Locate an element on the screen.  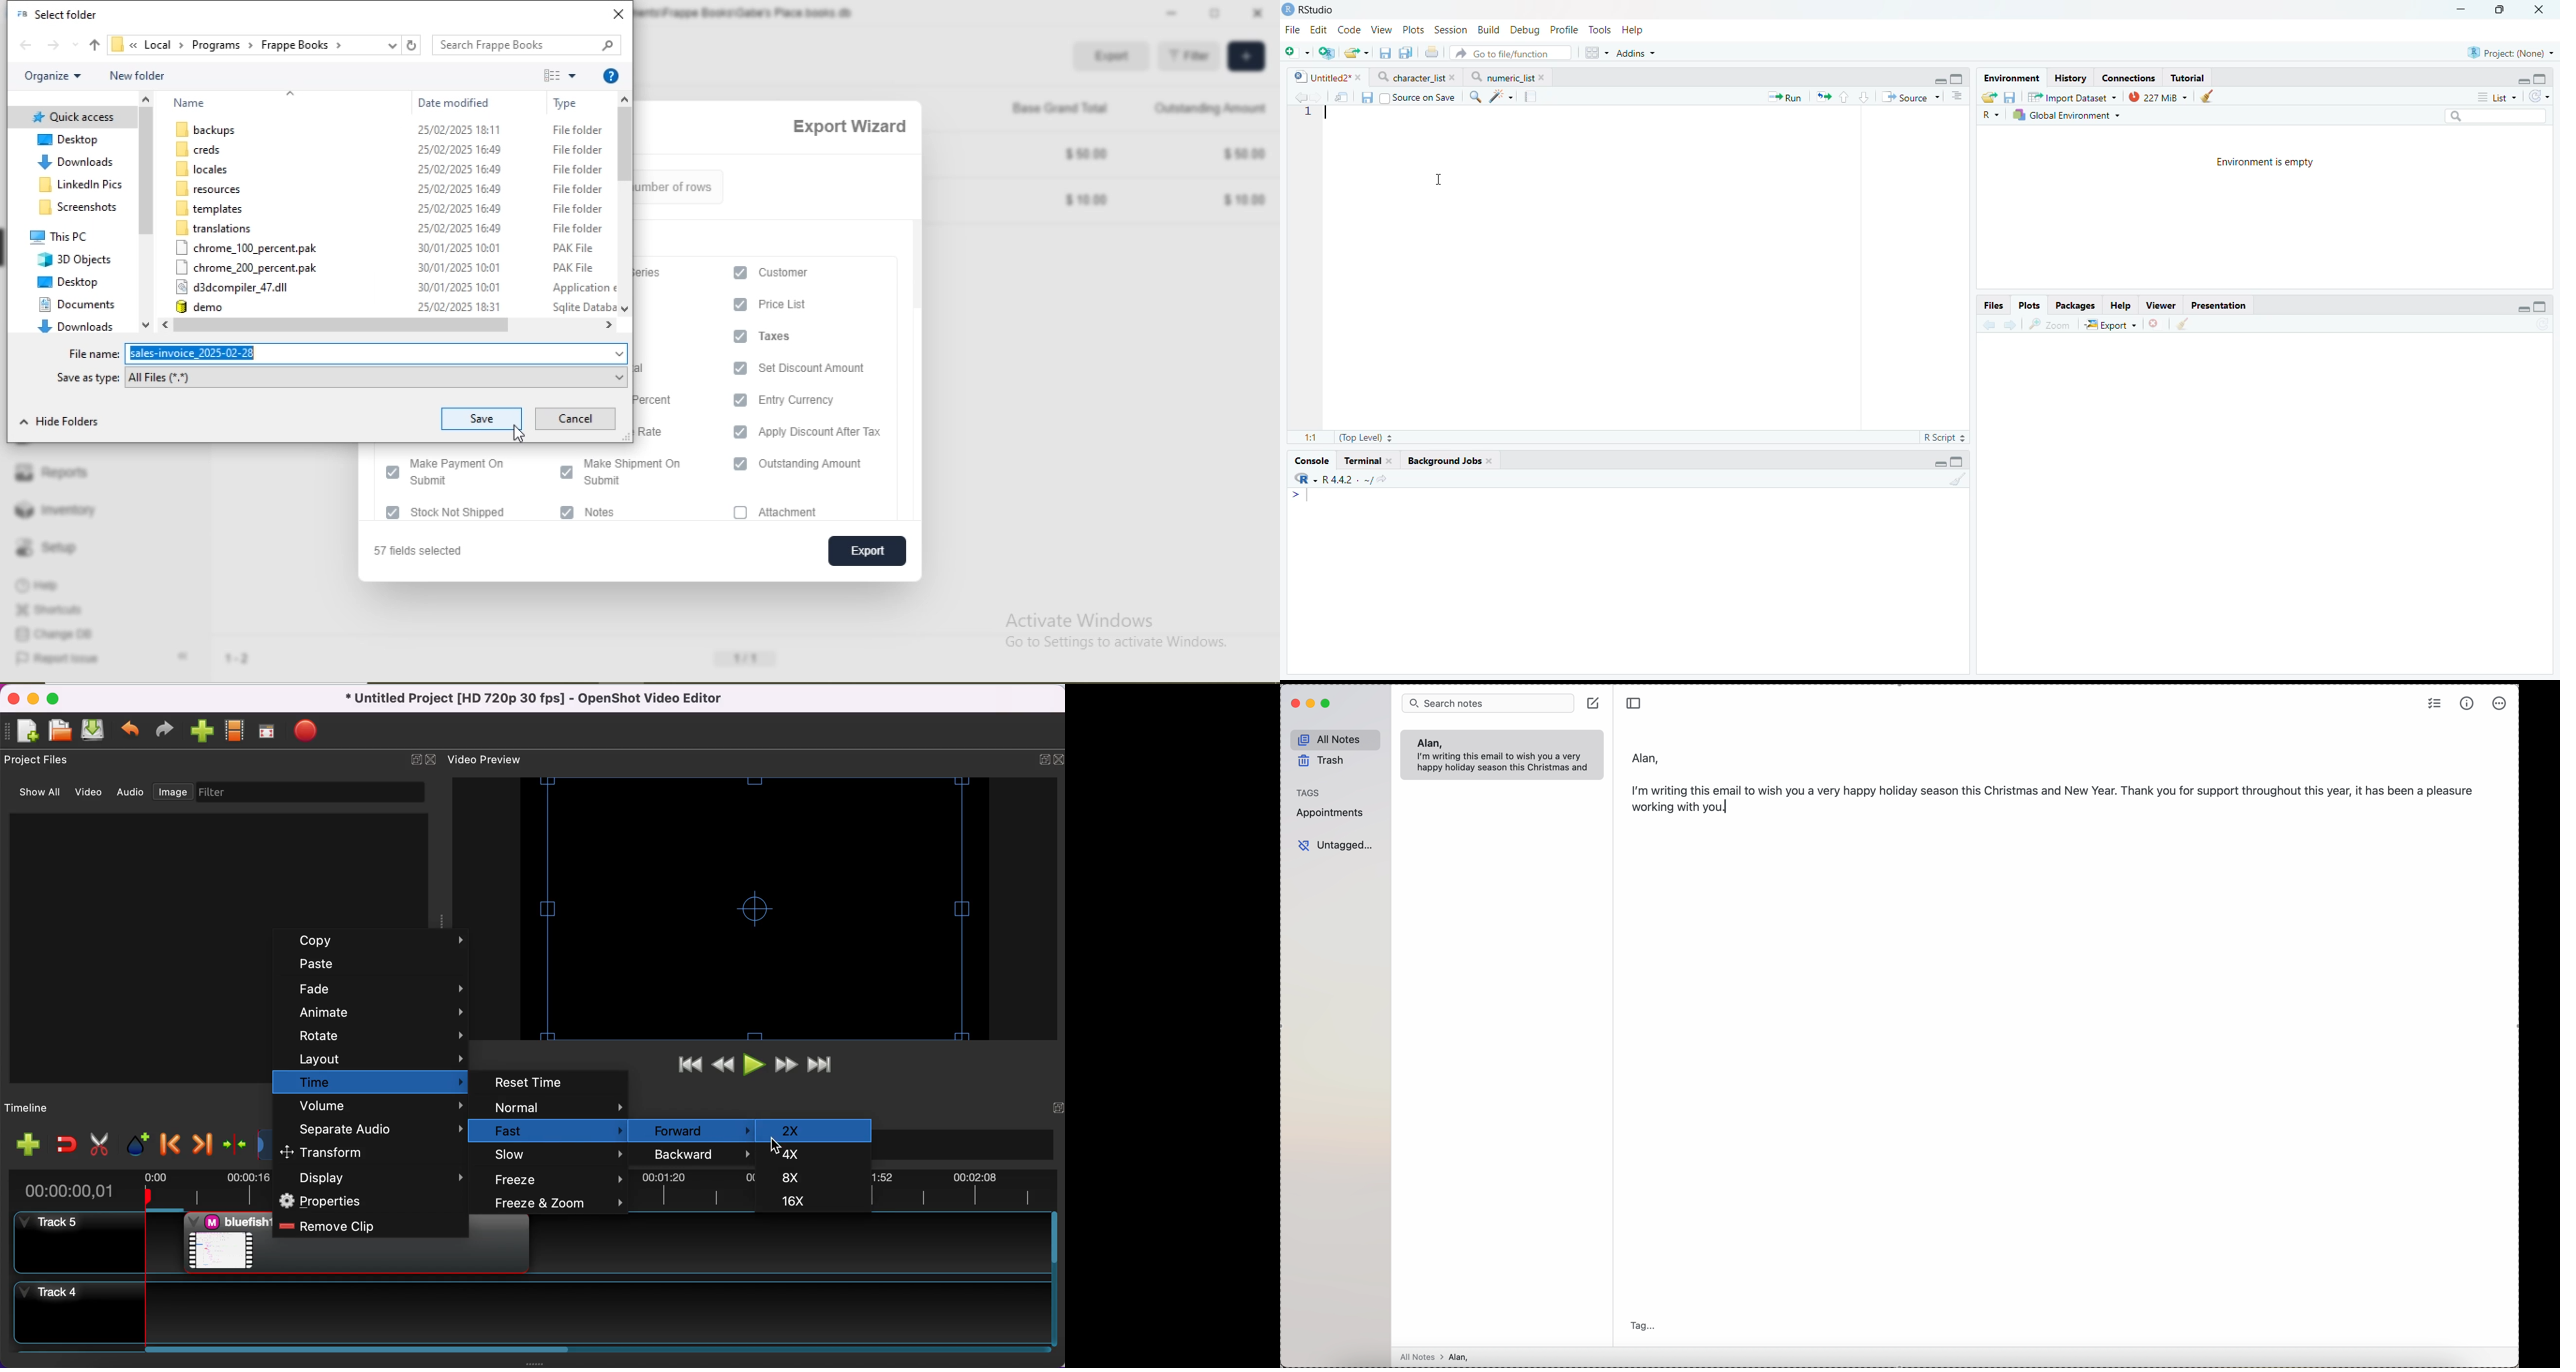
Background Jobs is located at coordinates (1451, 459).